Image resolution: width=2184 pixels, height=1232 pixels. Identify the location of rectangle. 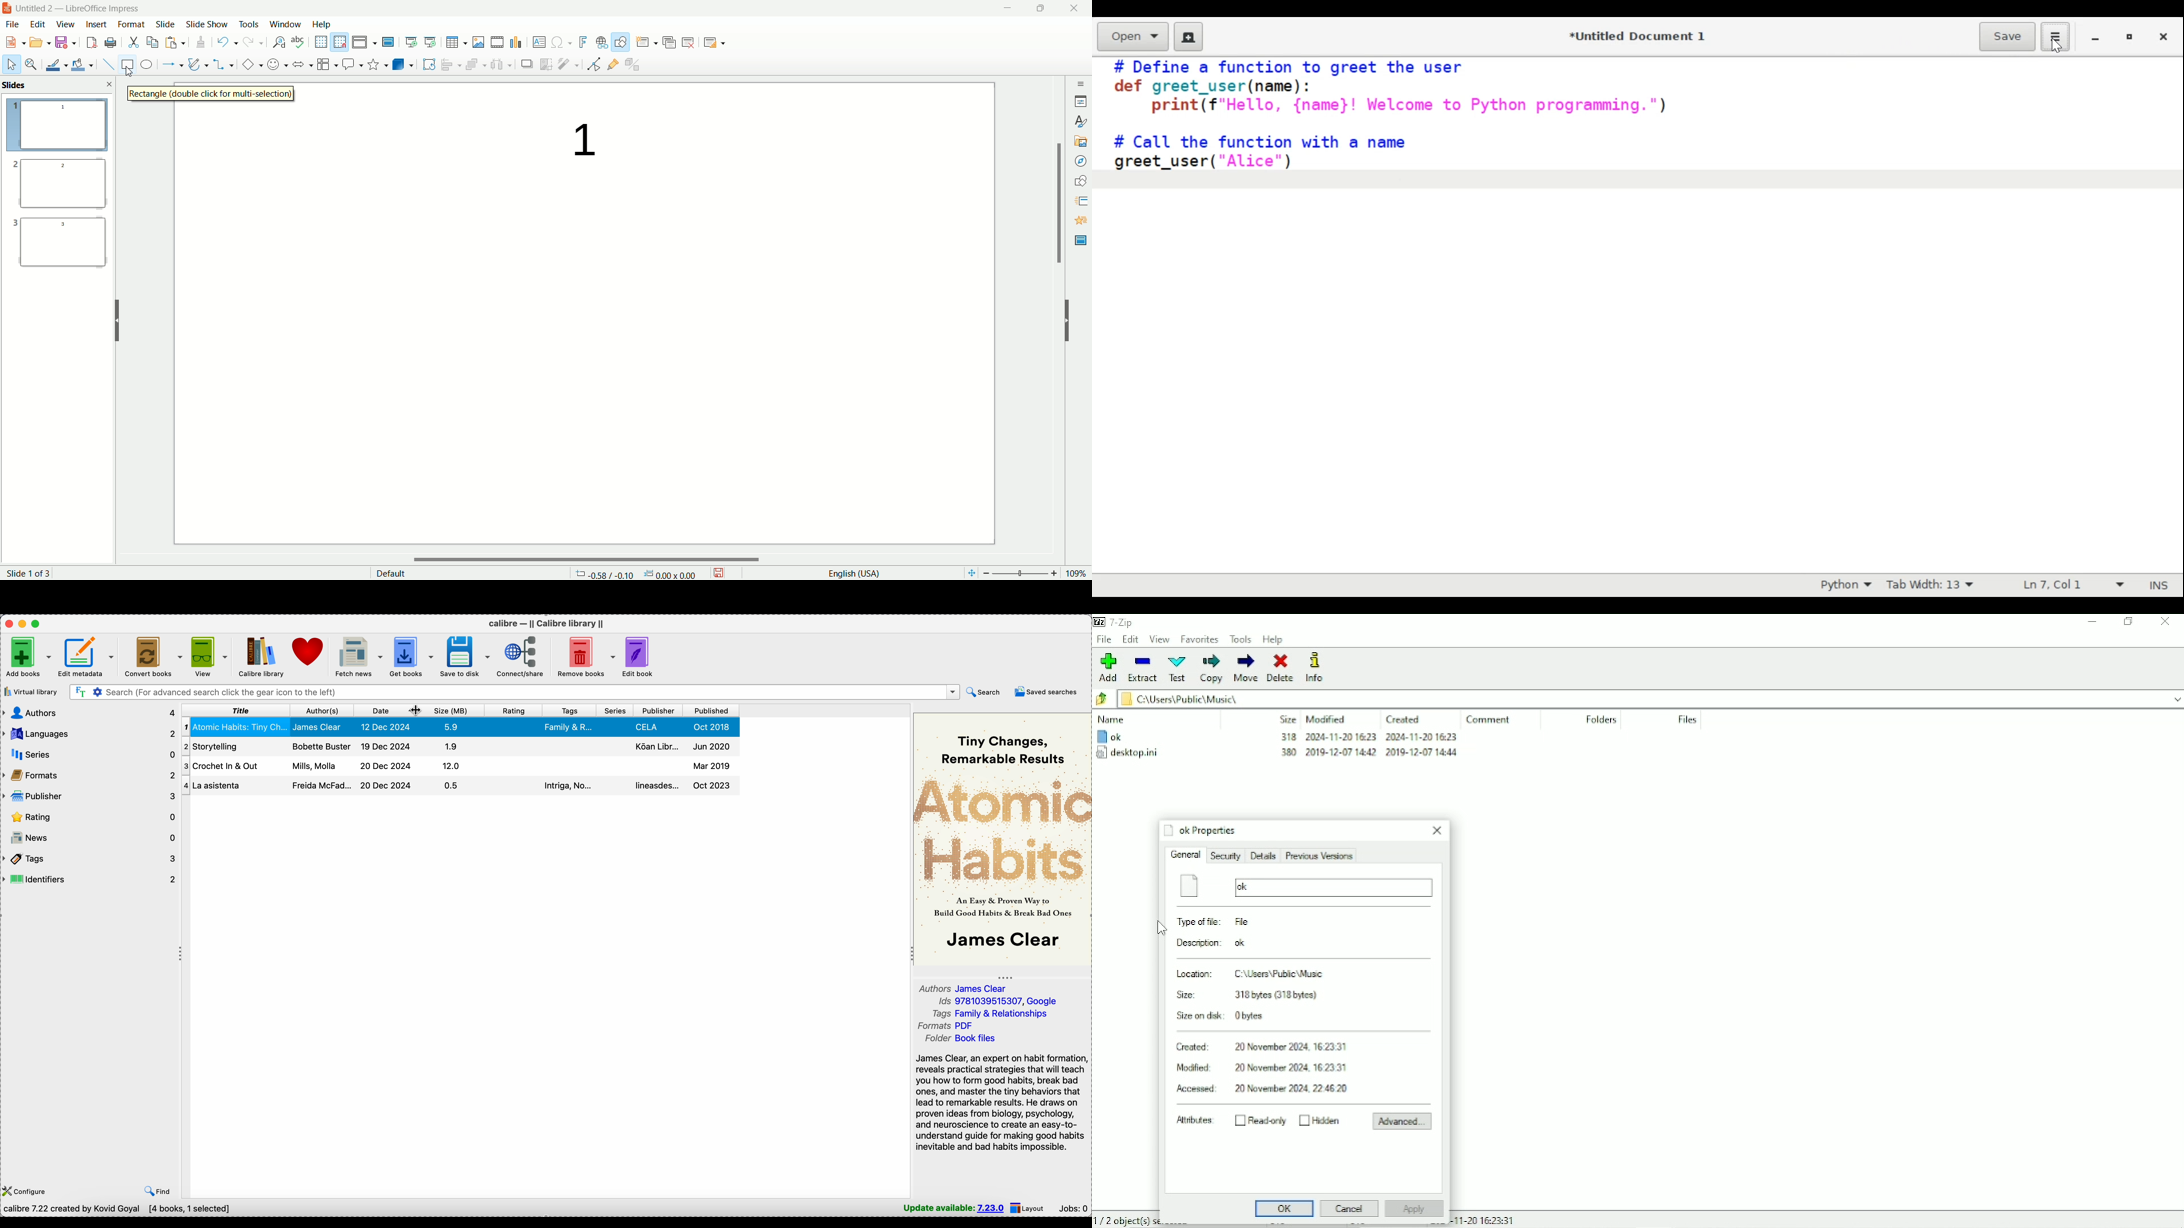
(125, 64).